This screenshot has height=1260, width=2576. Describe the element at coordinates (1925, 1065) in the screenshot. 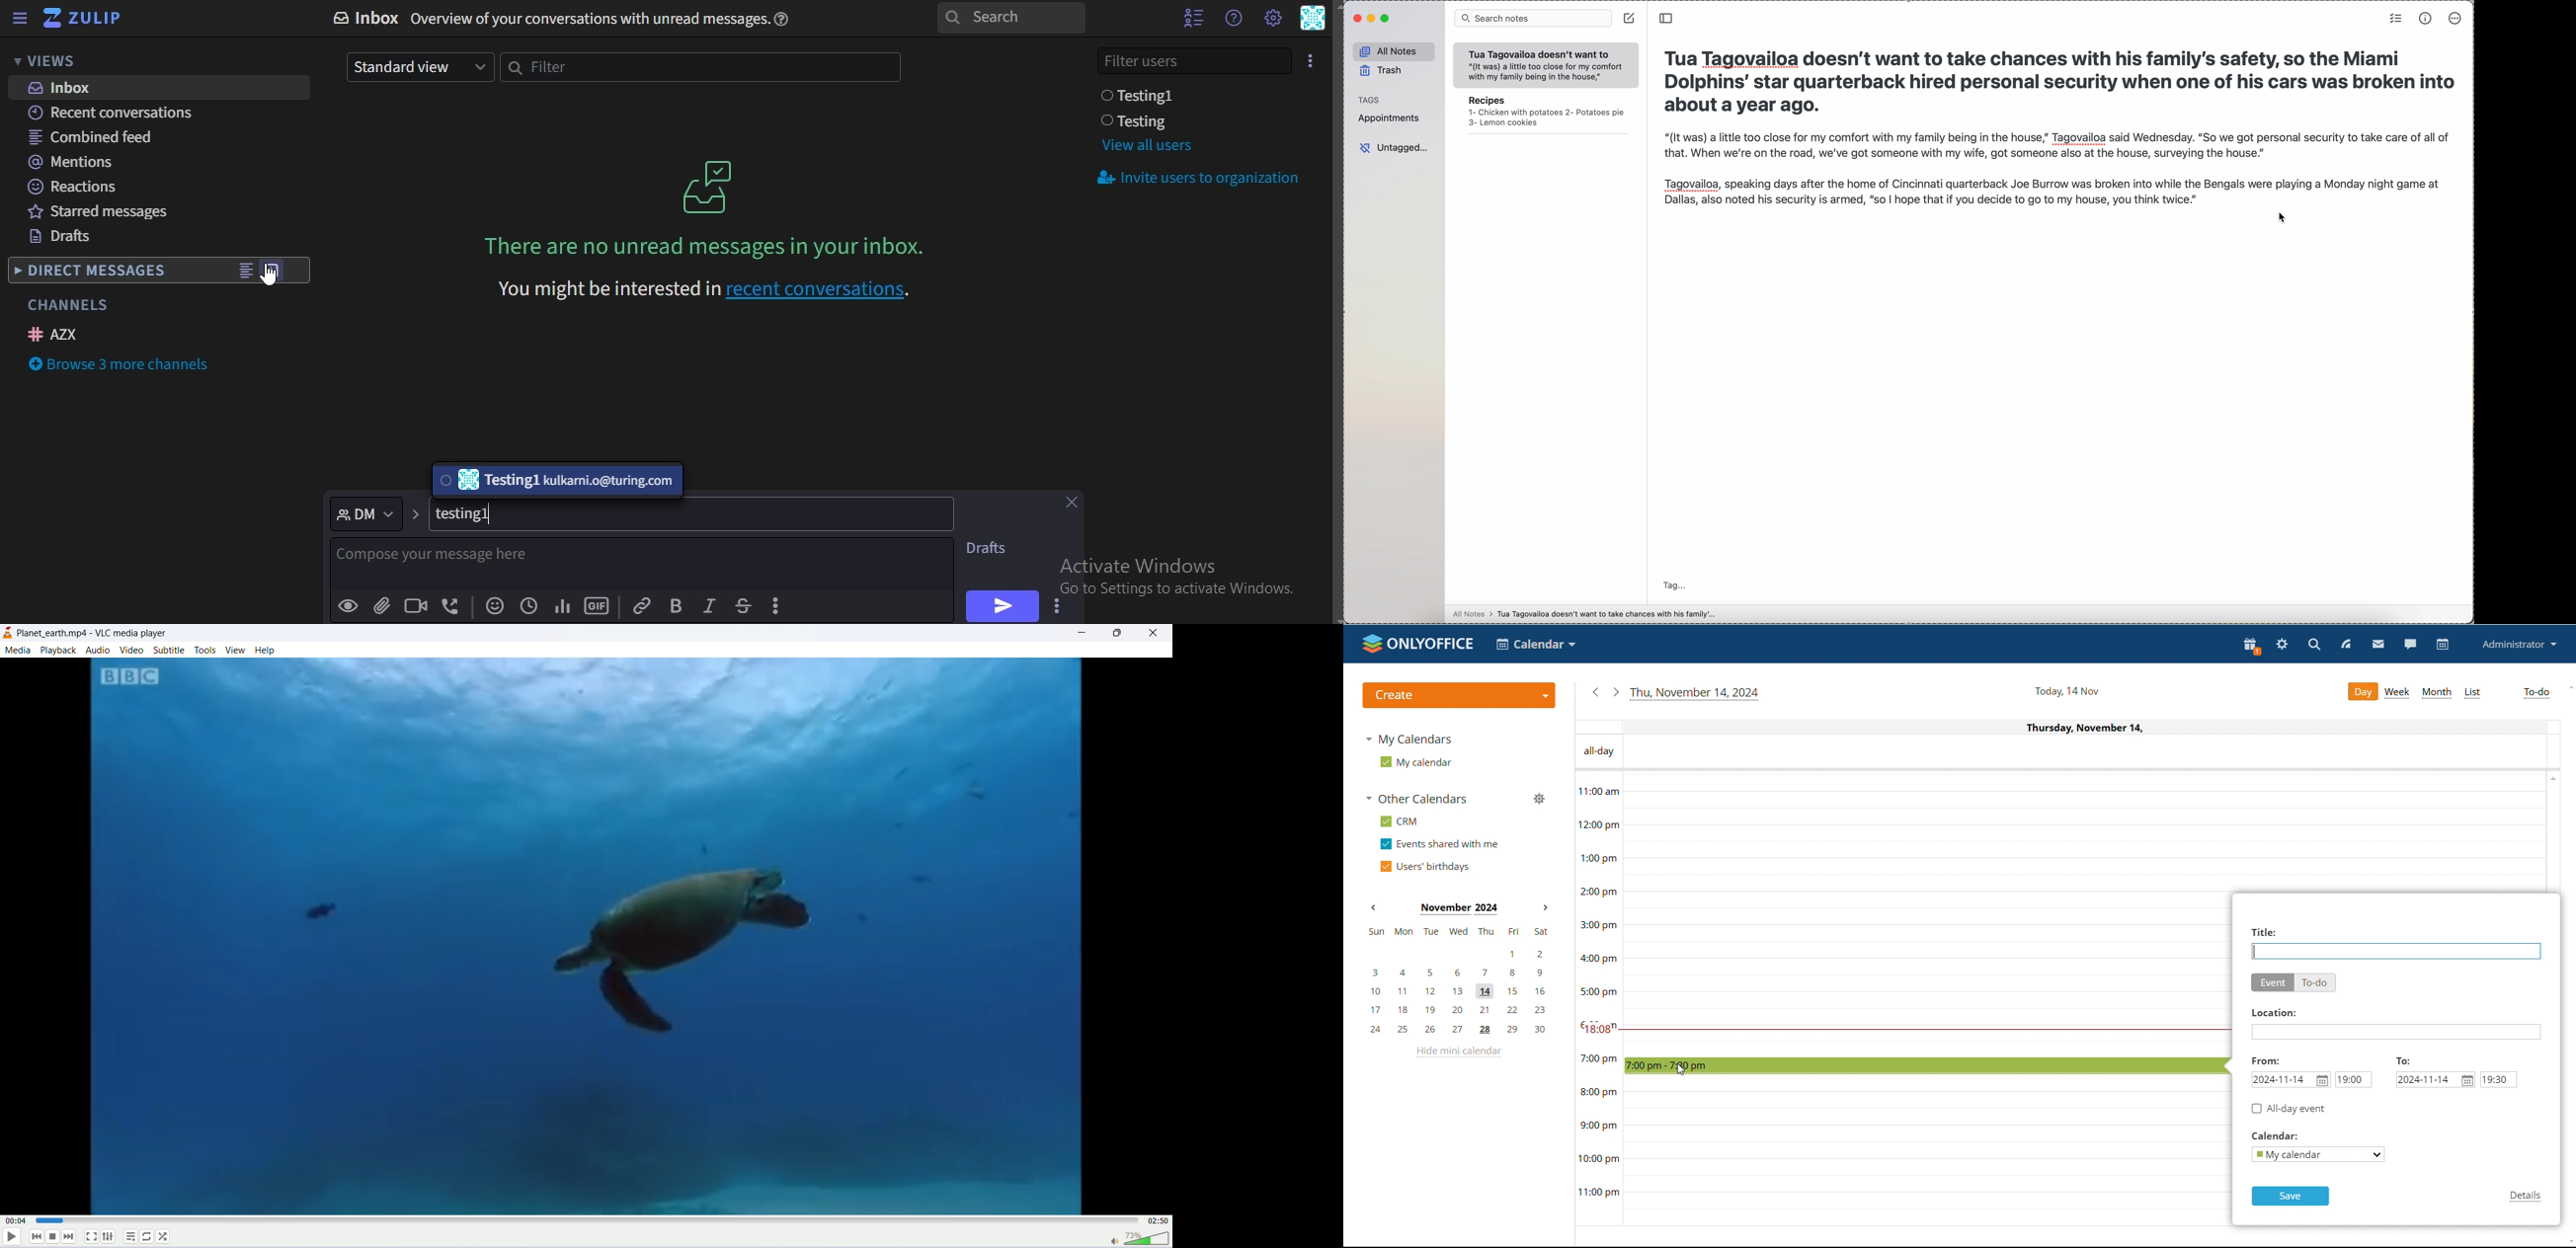

I see `time block selected` at that location.